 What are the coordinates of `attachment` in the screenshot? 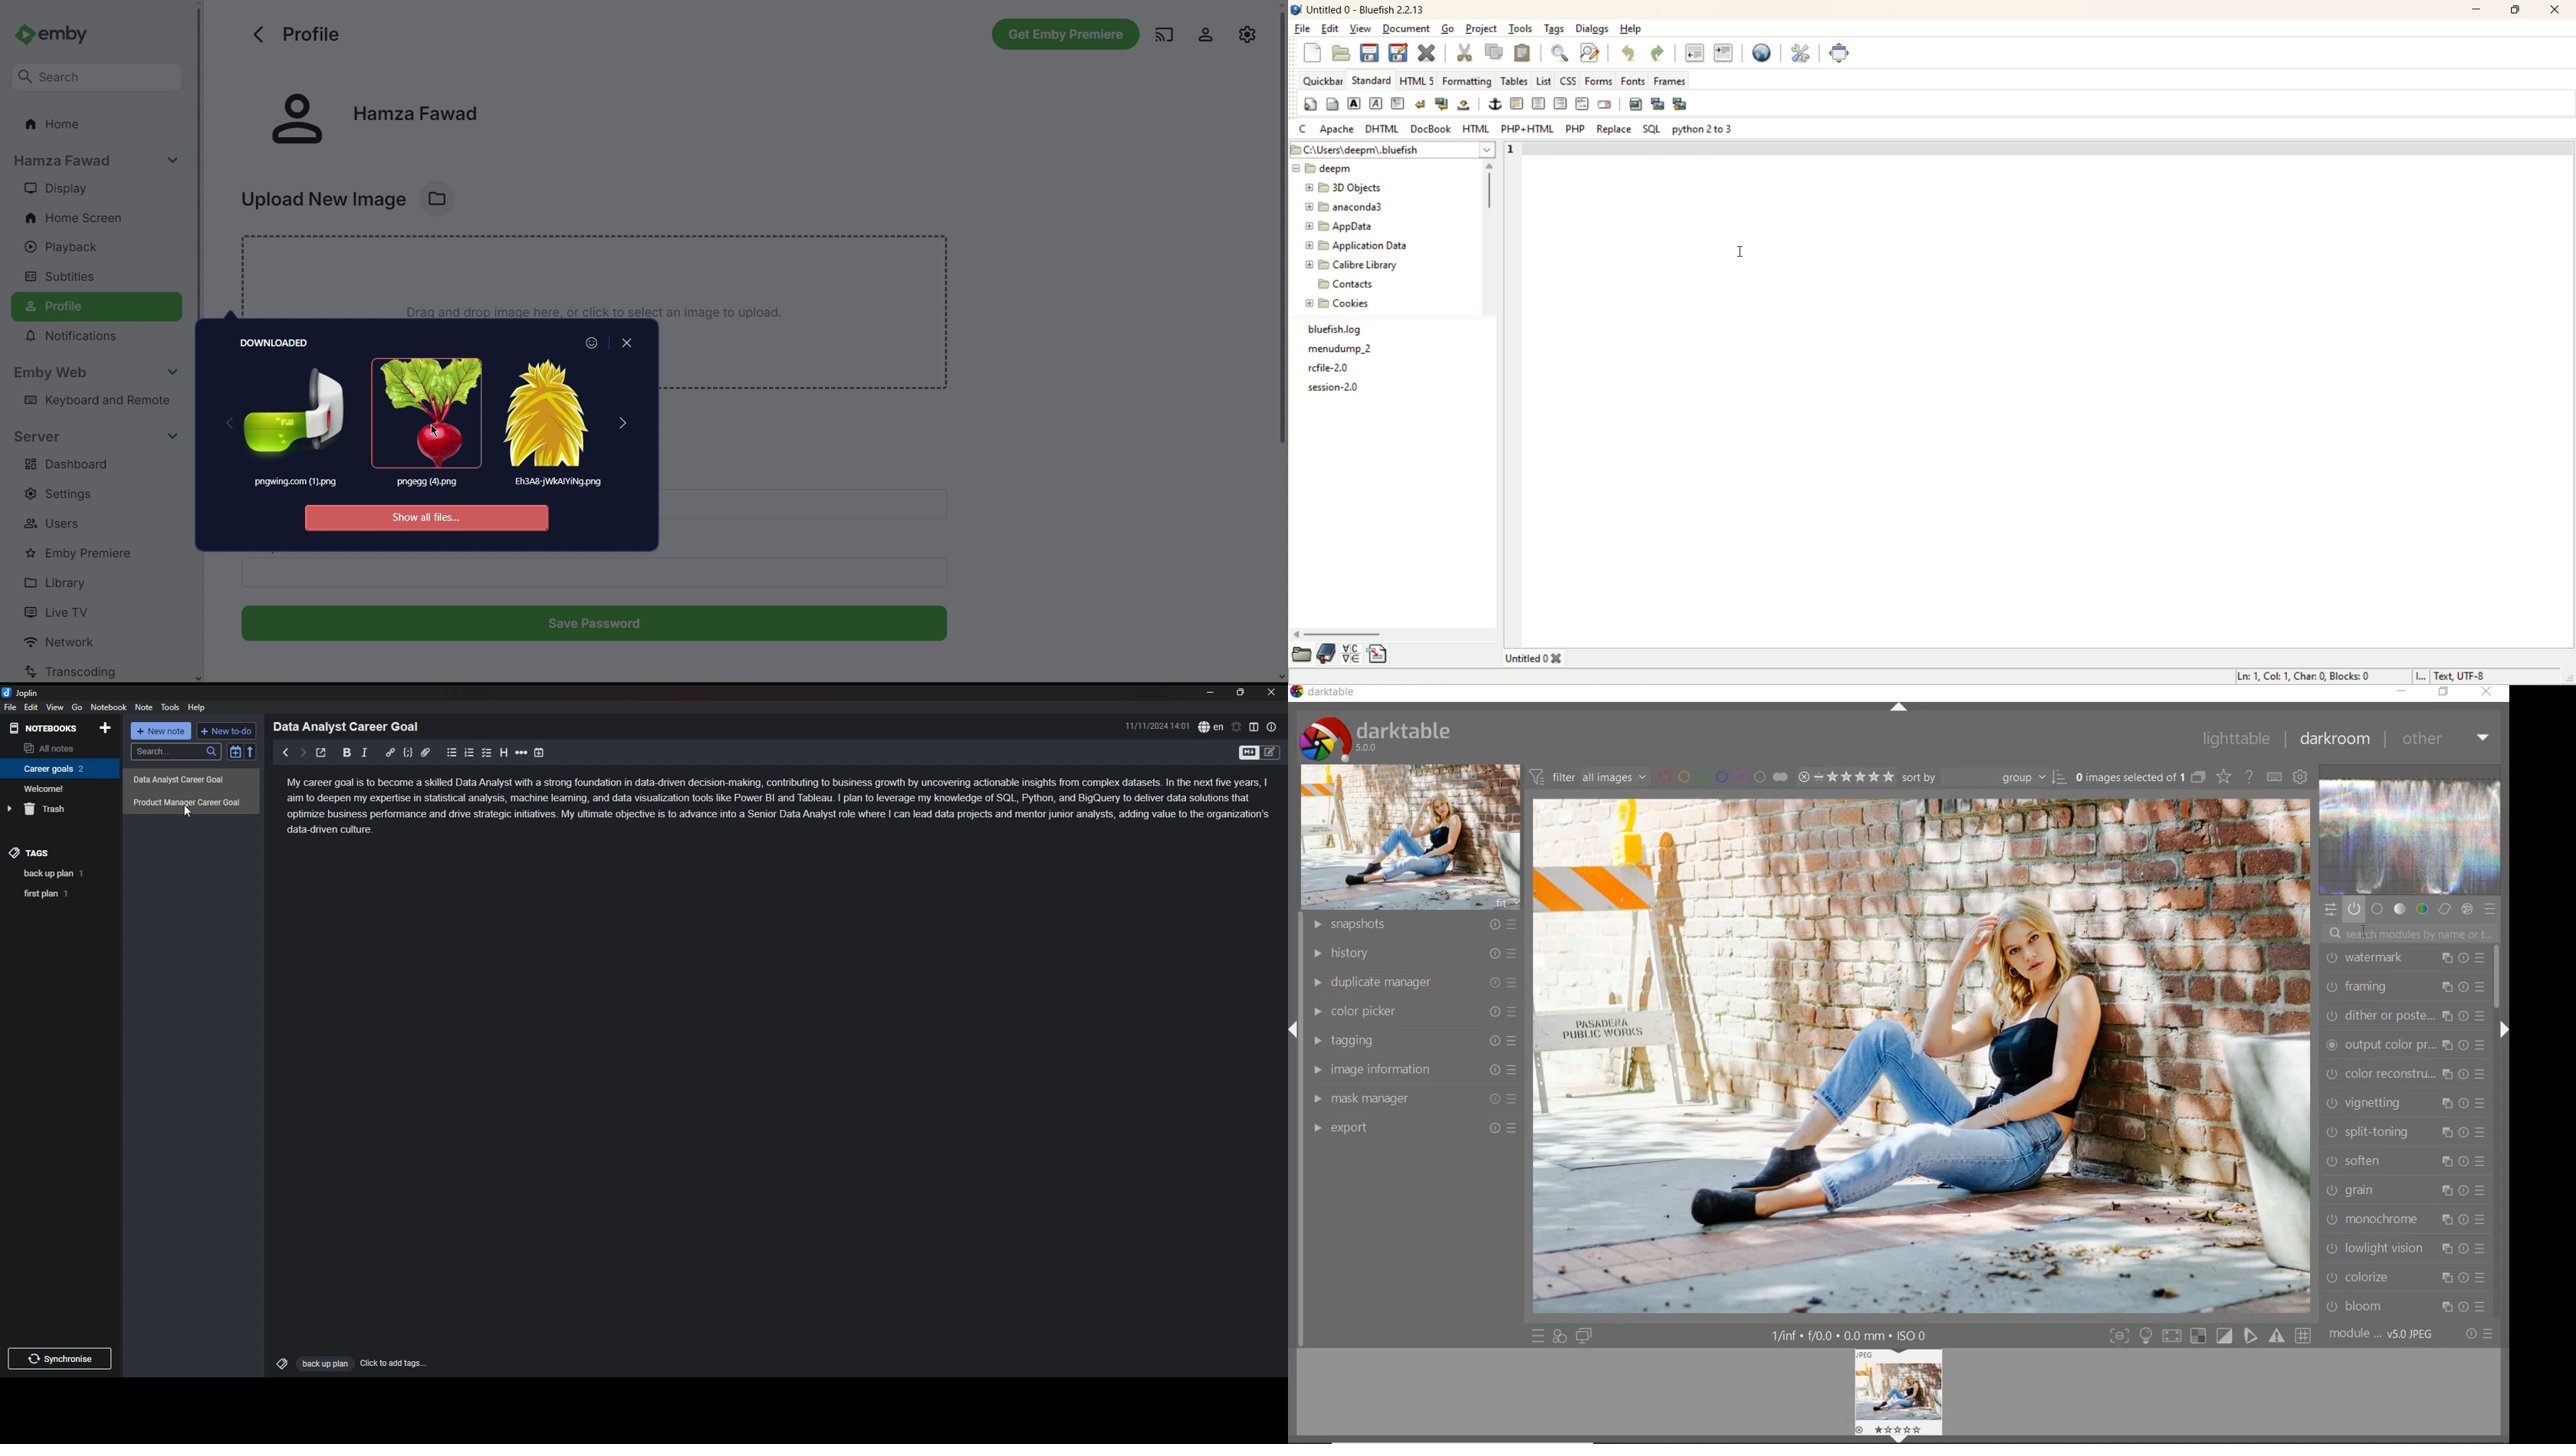 It's located at (425, 753).